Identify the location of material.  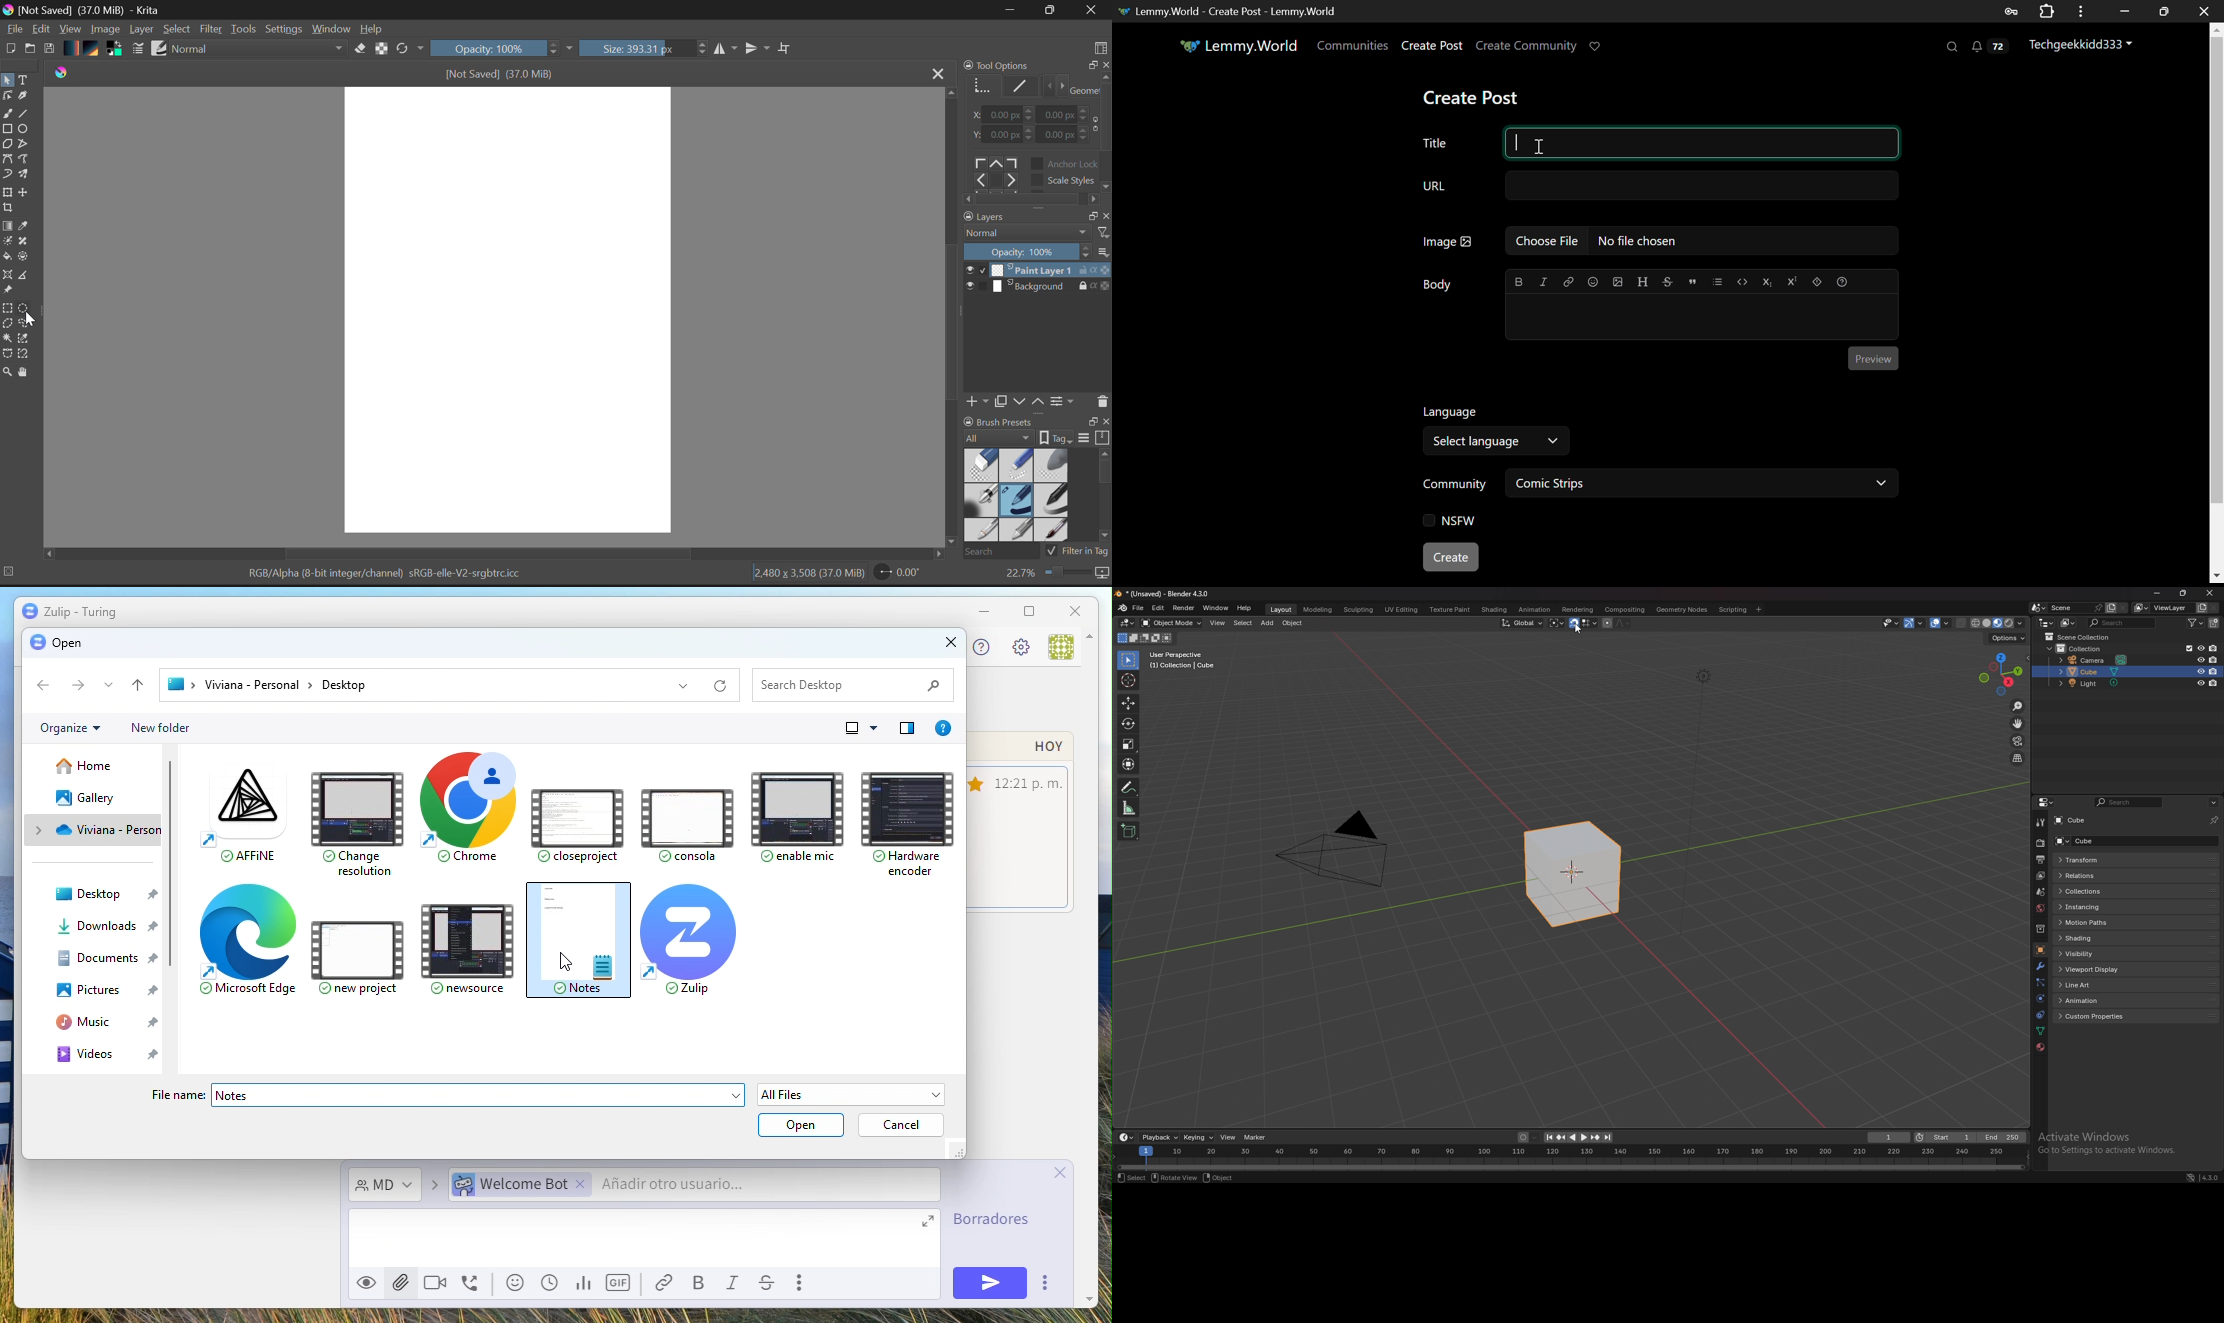
(2040, 1048).